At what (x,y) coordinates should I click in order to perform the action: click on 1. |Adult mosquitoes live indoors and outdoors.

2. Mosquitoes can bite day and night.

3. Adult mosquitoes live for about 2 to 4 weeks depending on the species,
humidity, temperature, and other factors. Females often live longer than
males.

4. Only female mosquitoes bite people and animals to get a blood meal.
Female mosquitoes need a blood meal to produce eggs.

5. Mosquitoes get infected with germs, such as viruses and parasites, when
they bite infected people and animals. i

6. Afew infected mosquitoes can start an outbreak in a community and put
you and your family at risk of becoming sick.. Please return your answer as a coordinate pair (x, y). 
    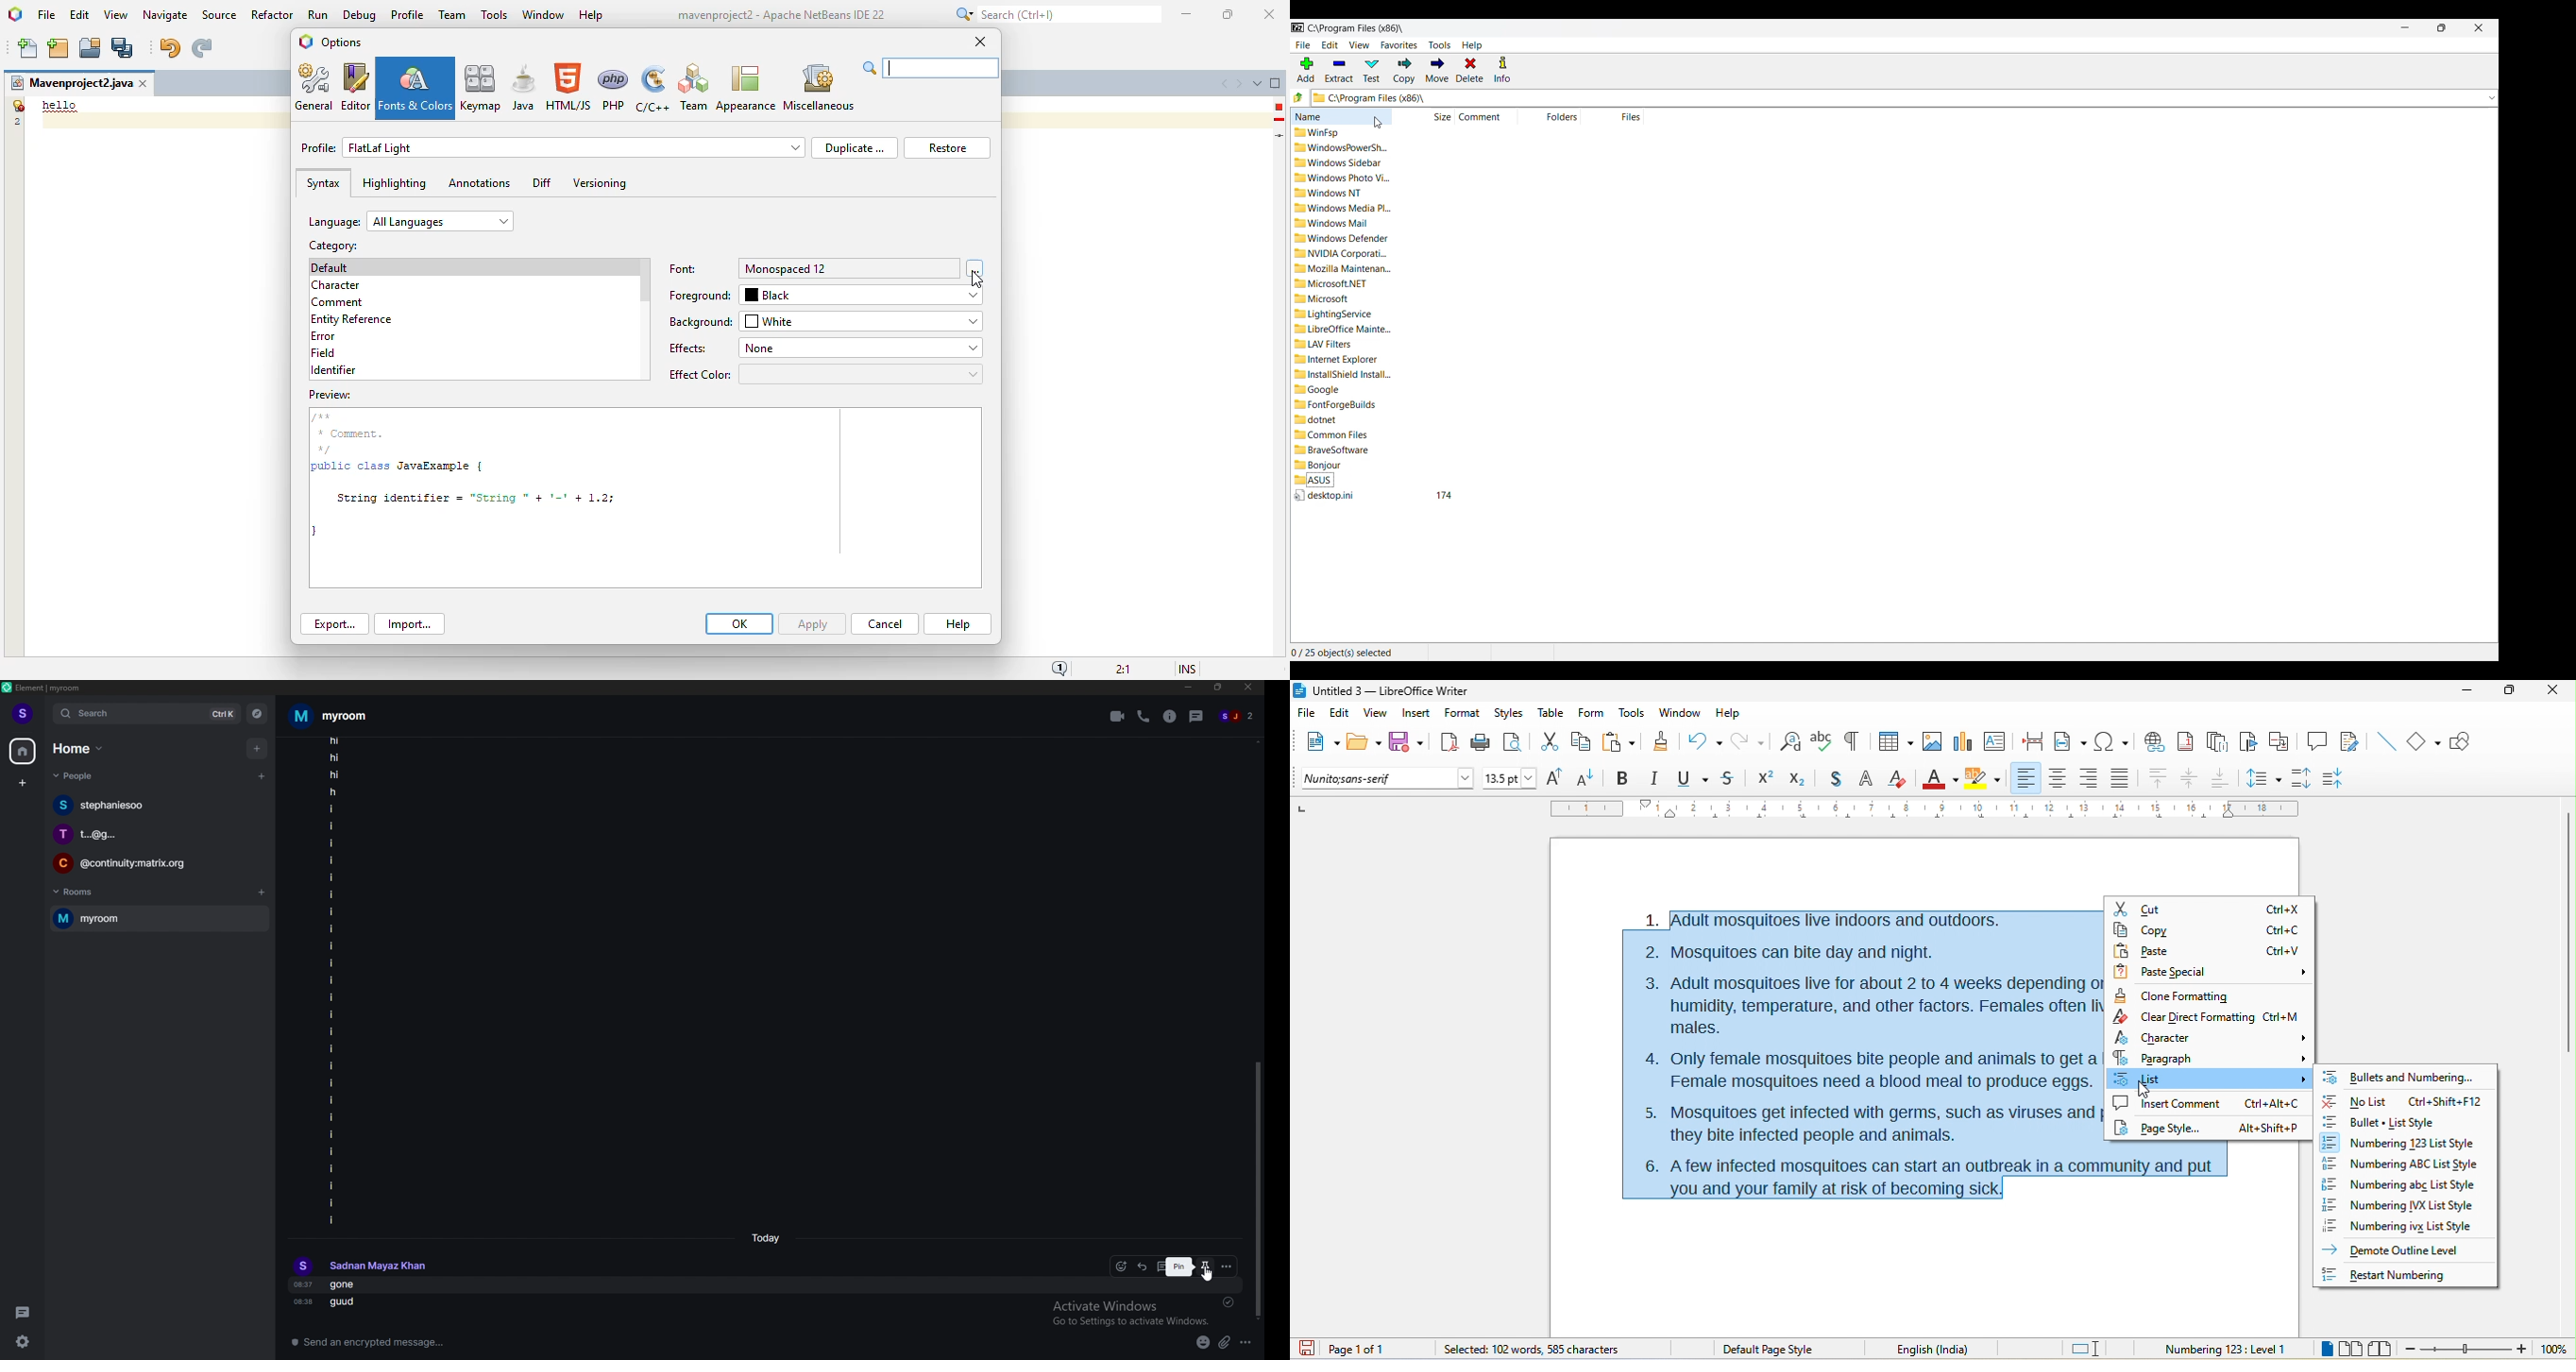
    Looking at the image, I should click on (1860, 1053).